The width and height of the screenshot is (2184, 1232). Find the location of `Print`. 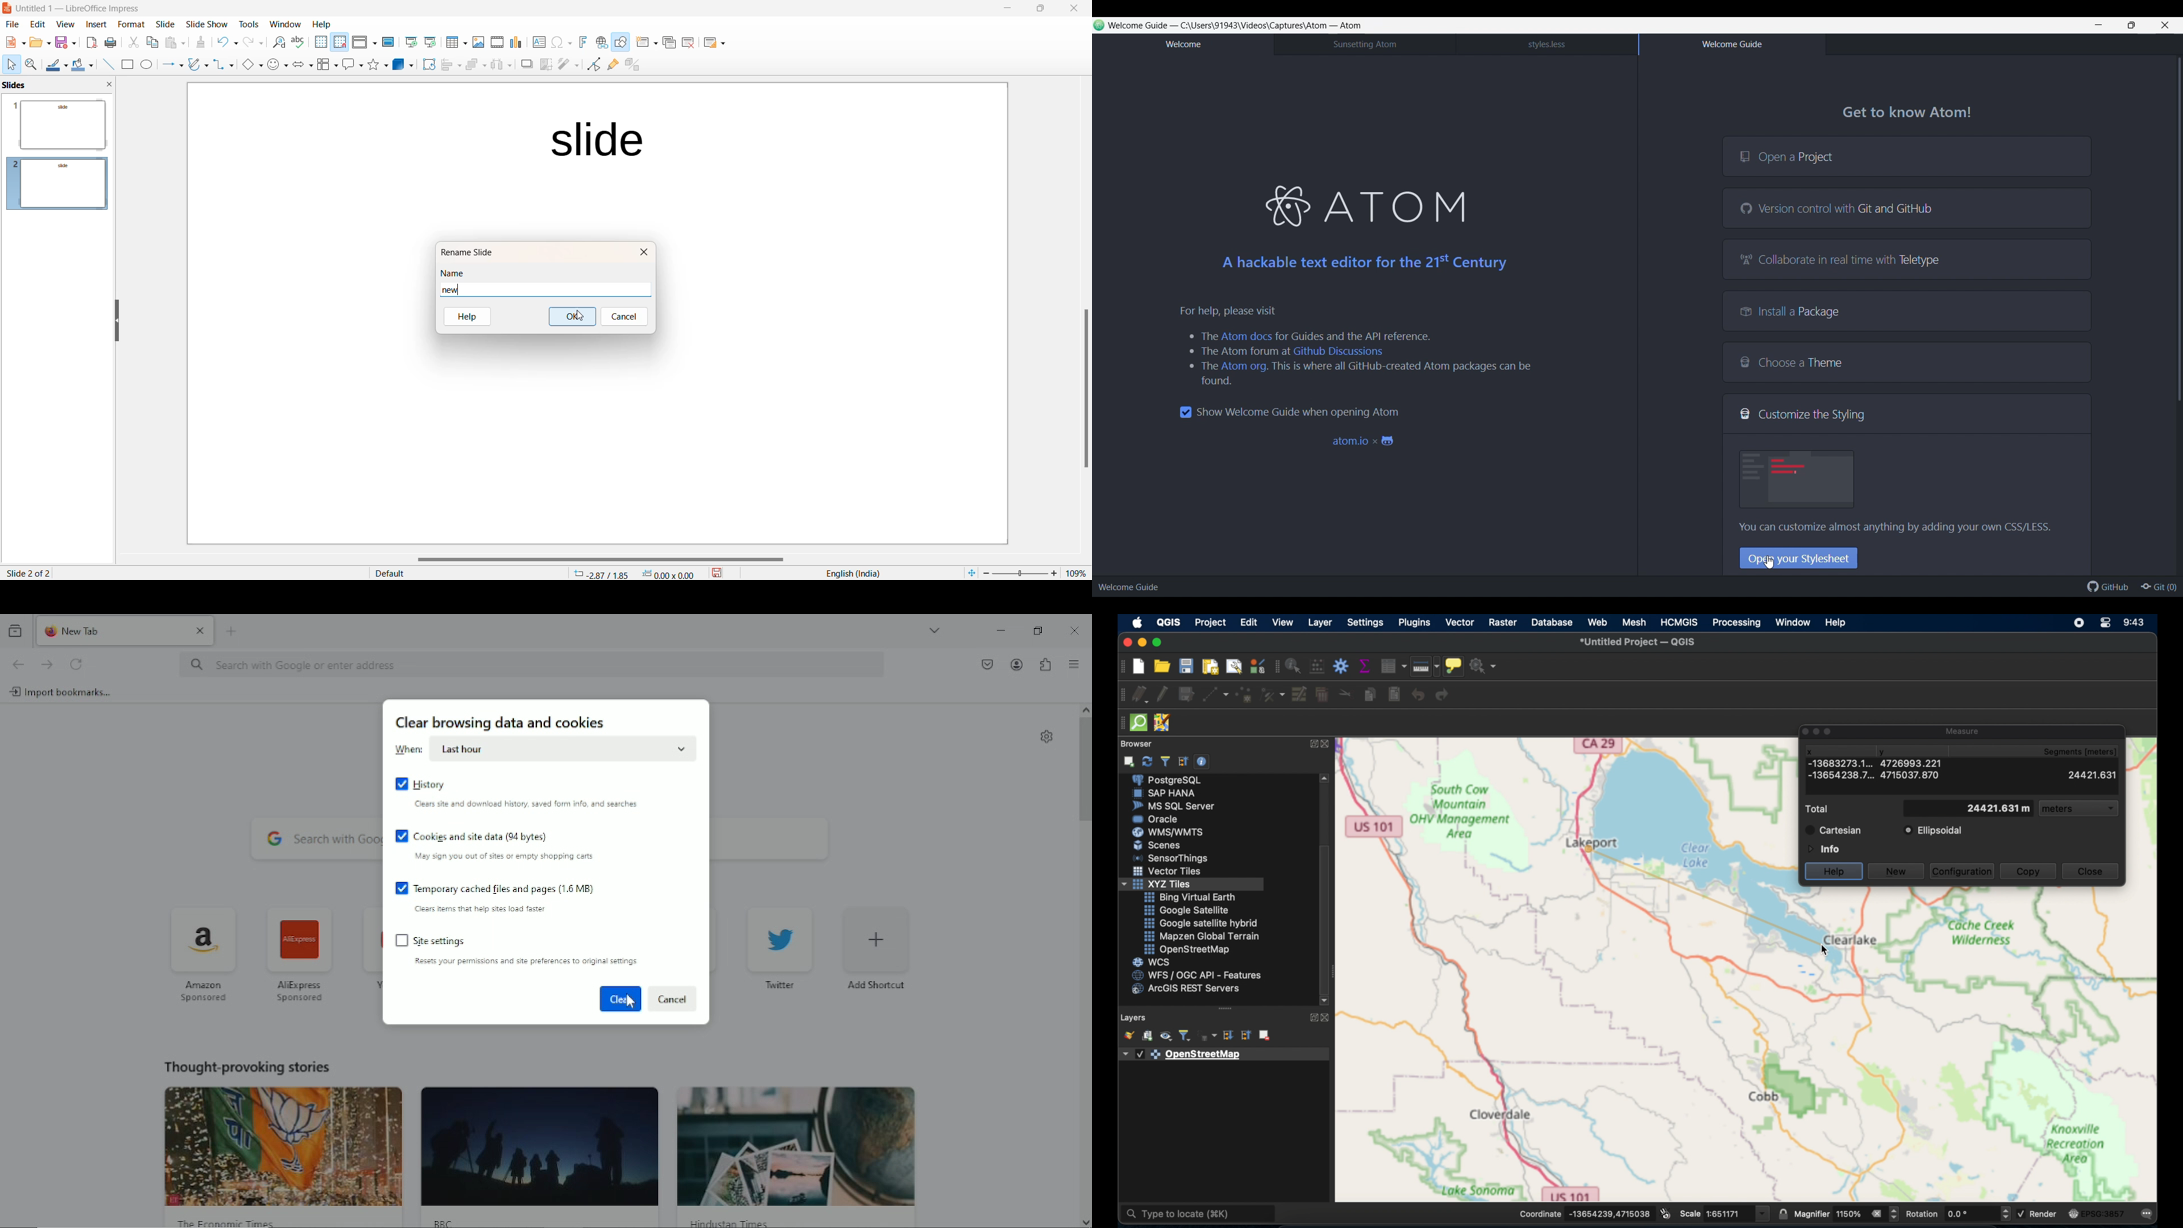

Print is located at coordinates (112, 42).